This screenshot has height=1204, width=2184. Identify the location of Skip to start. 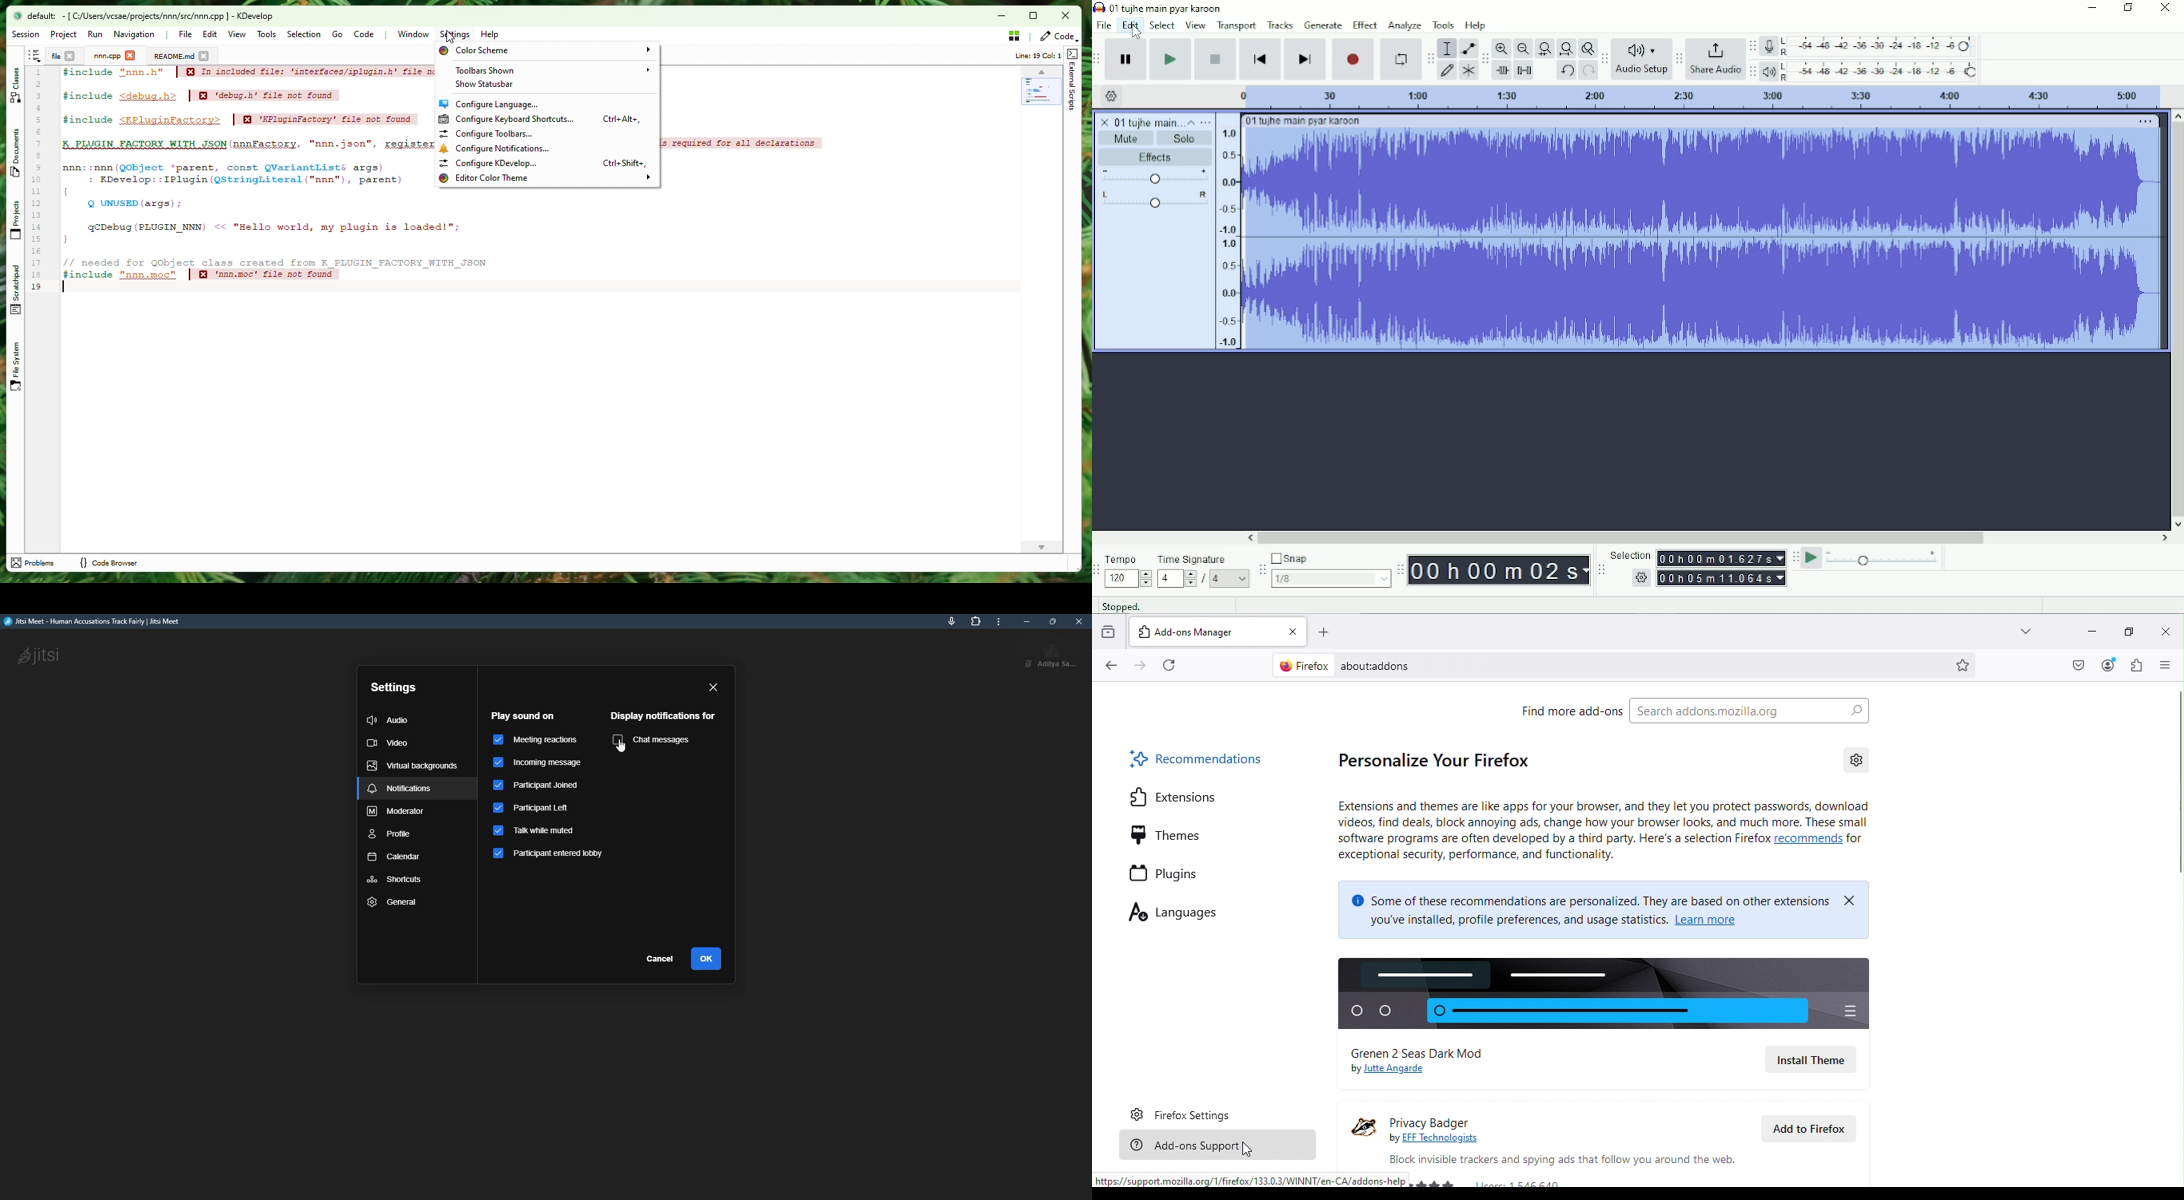
(1261, 59).